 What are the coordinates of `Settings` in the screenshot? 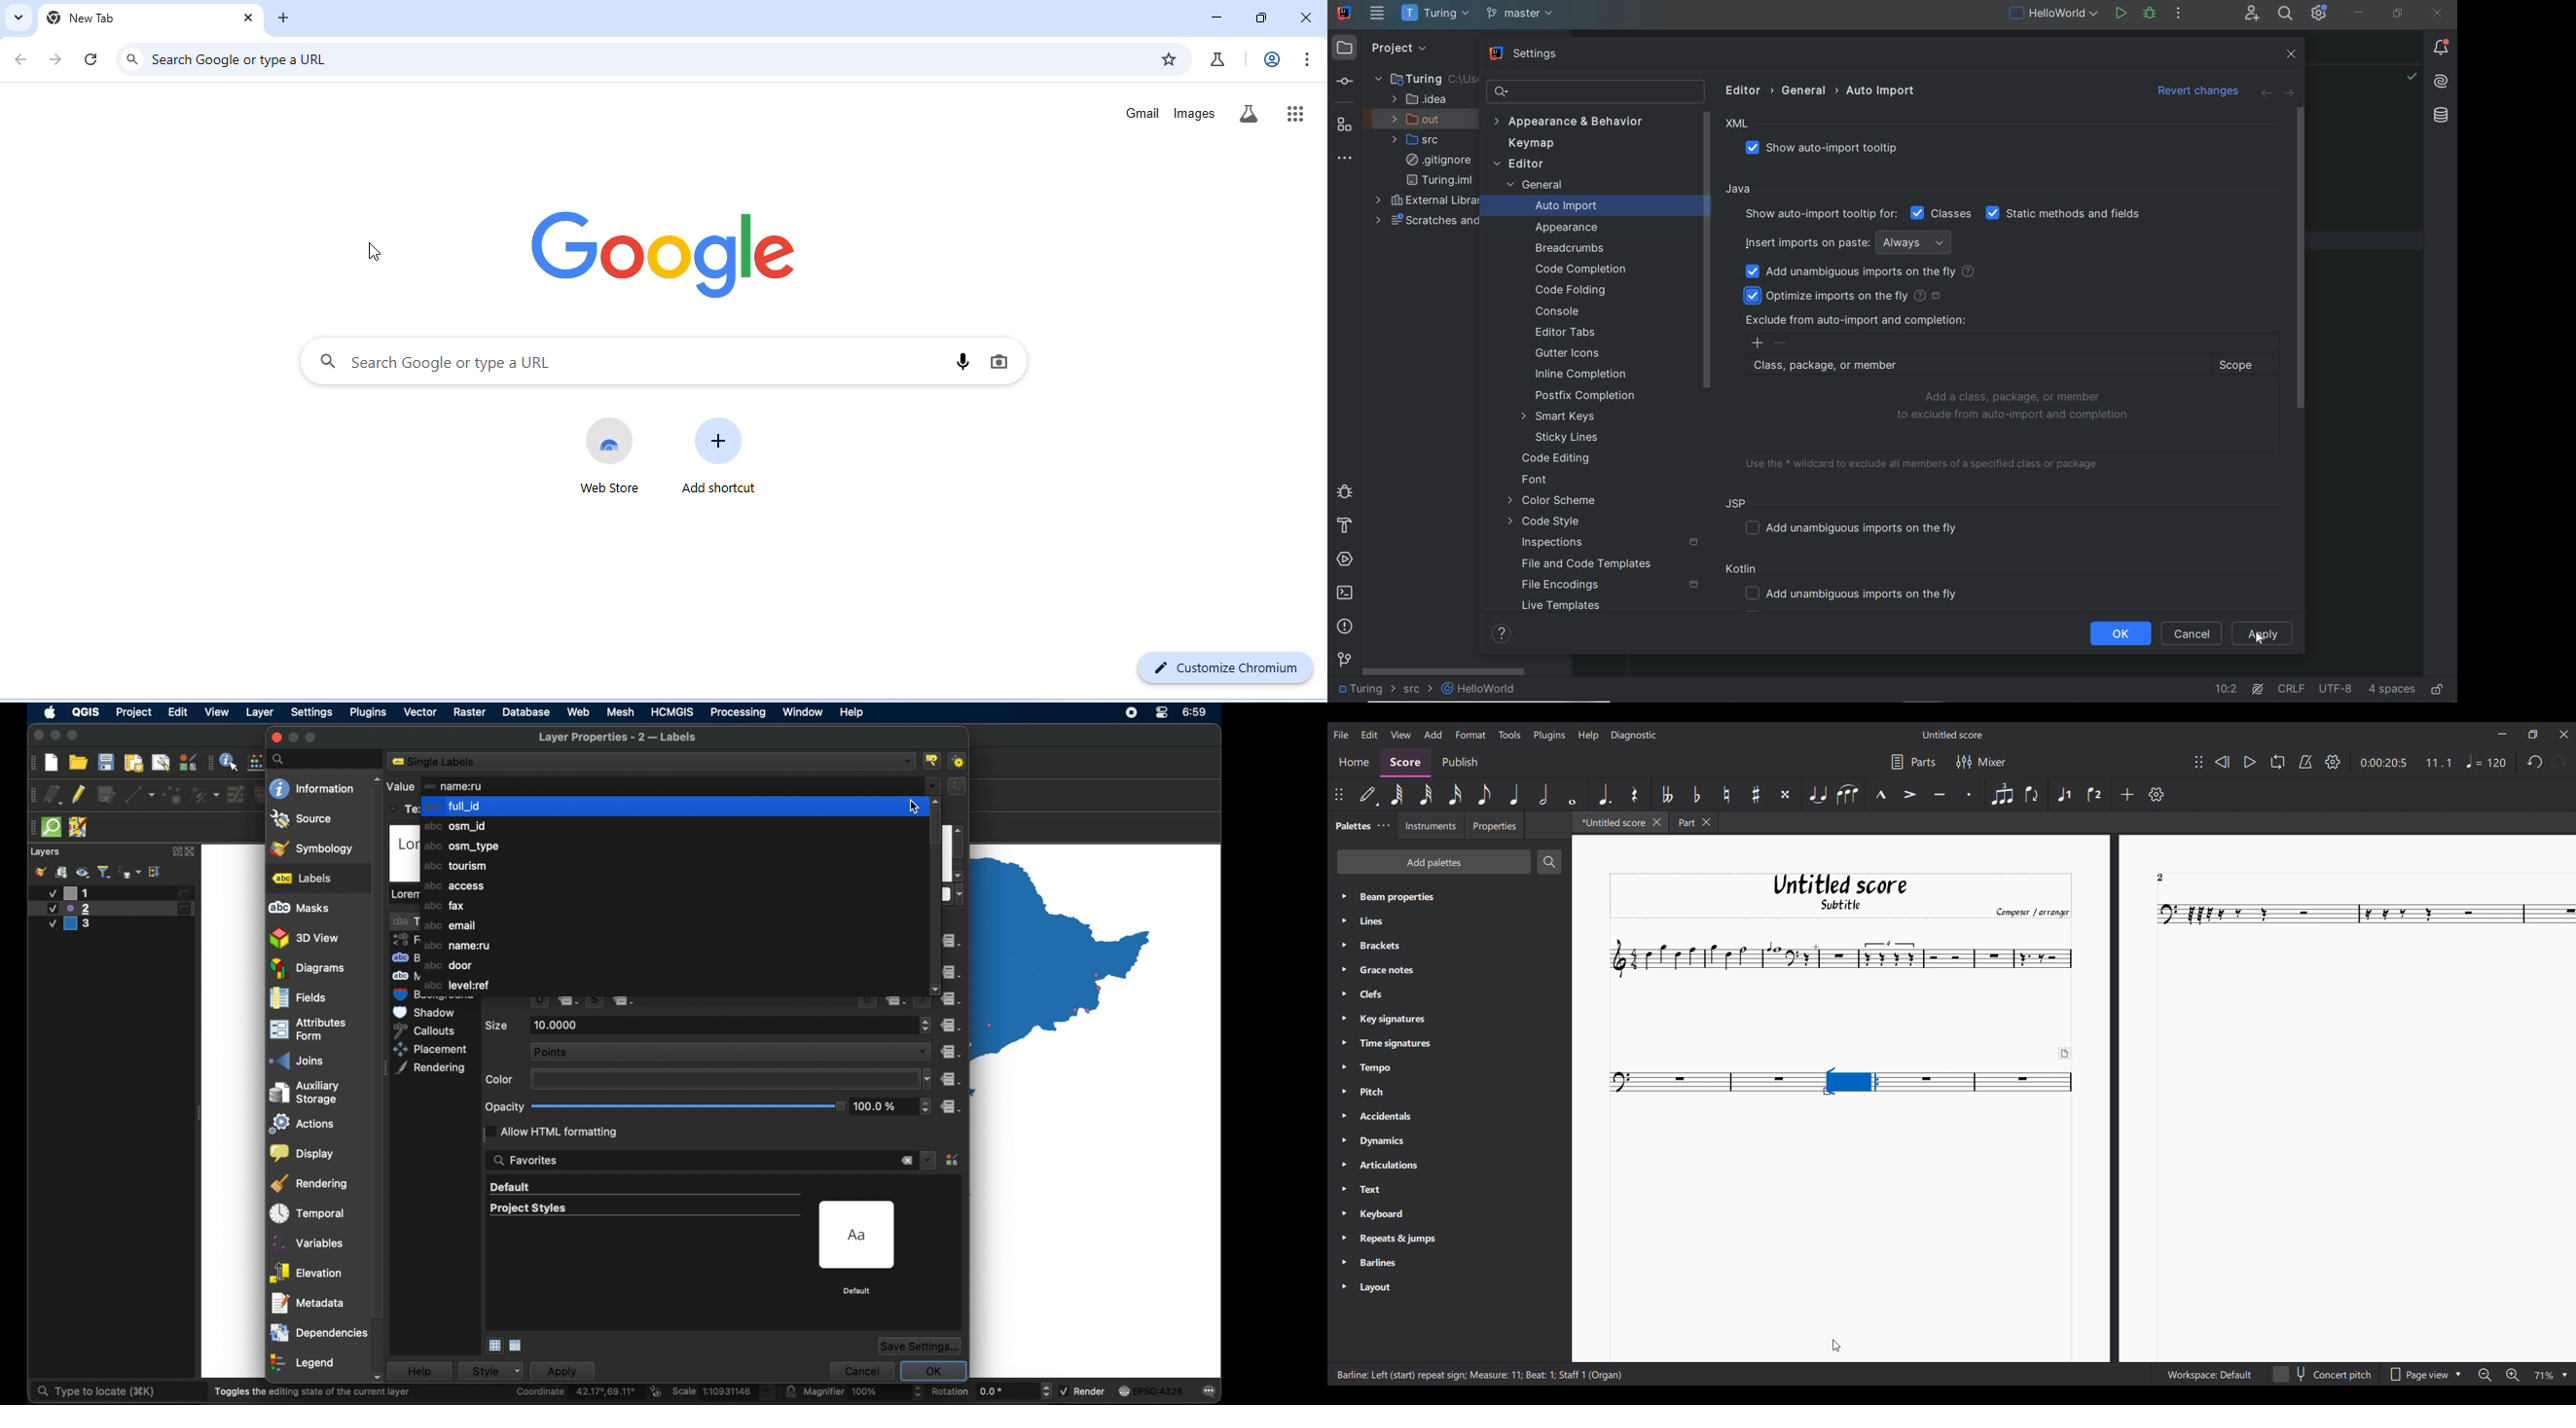 It's located at (2157, 794).